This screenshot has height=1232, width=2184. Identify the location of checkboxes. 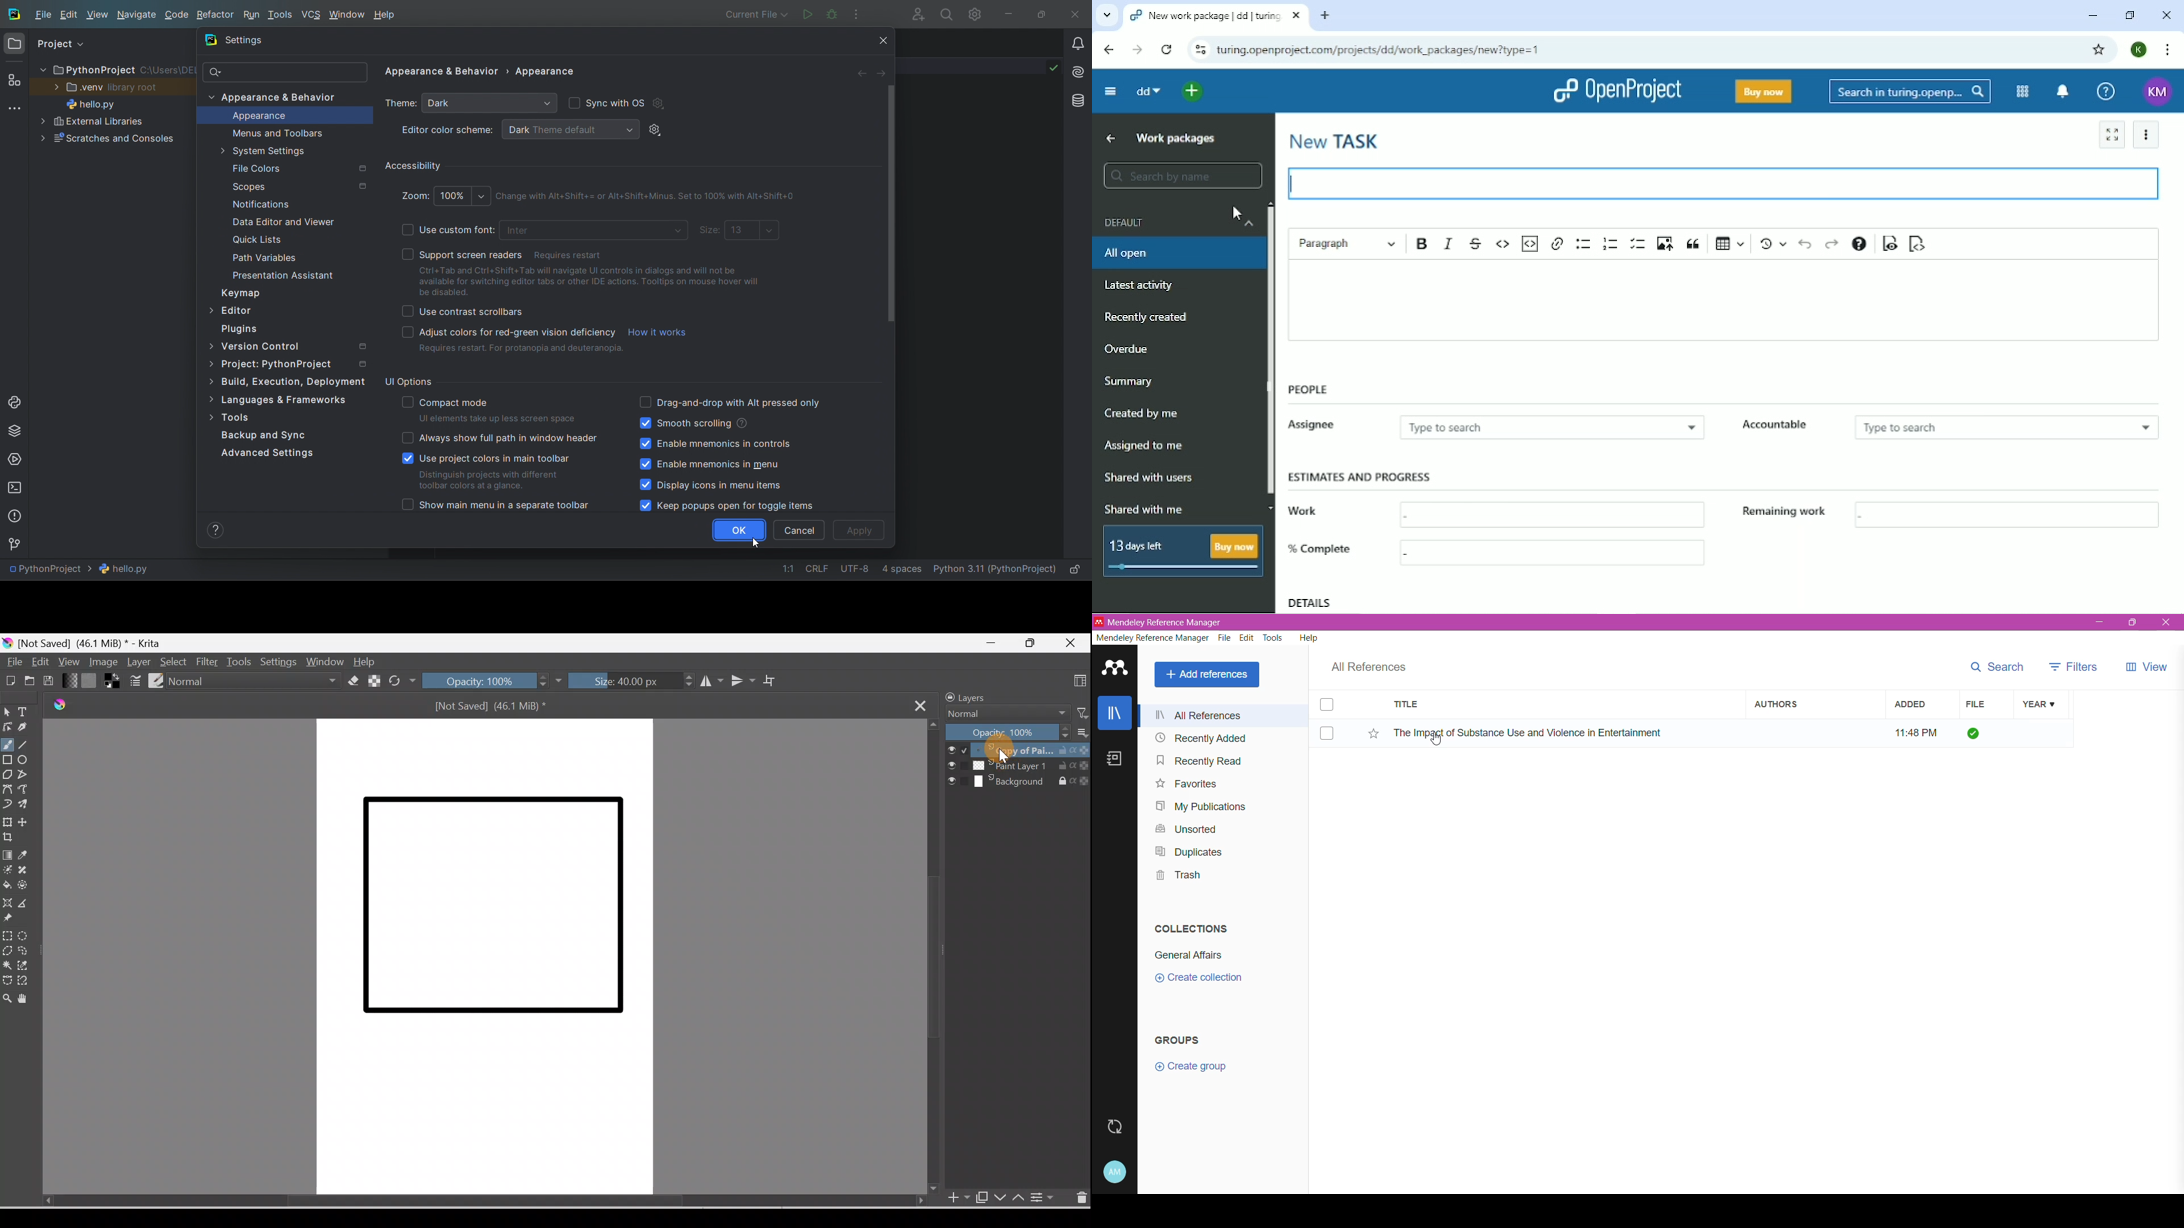
(642, 453).